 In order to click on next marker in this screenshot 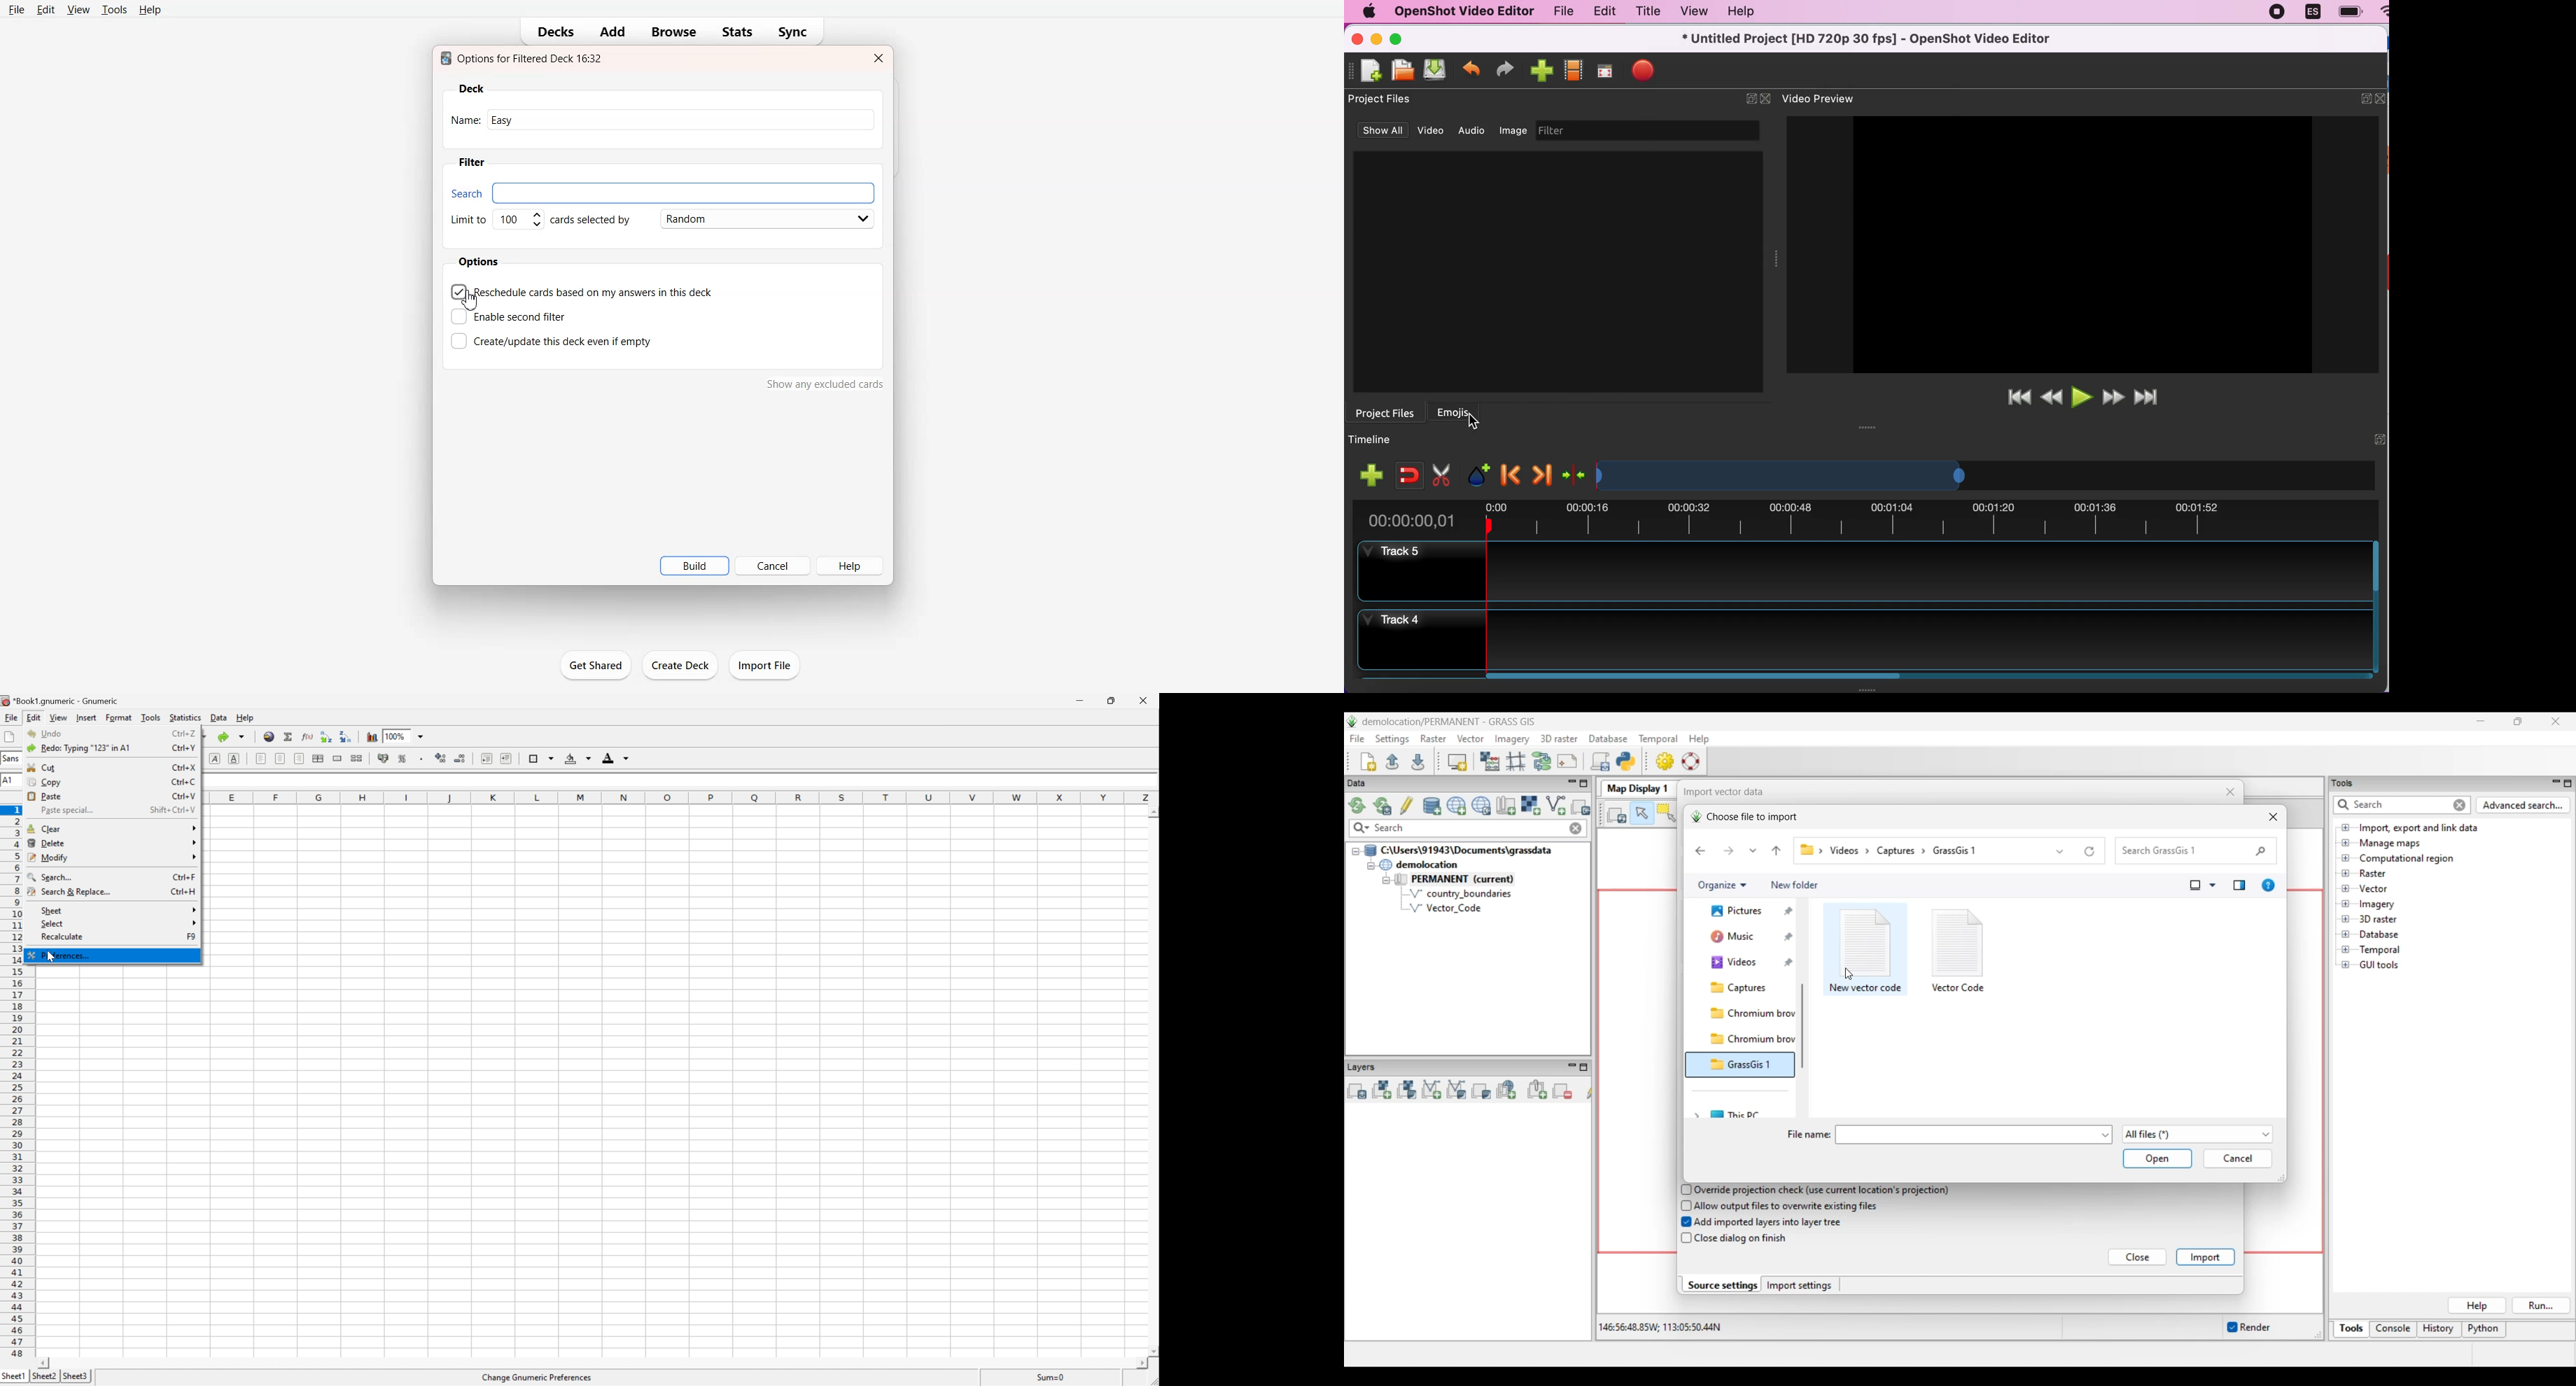, I will do `click(1540, 473)`.